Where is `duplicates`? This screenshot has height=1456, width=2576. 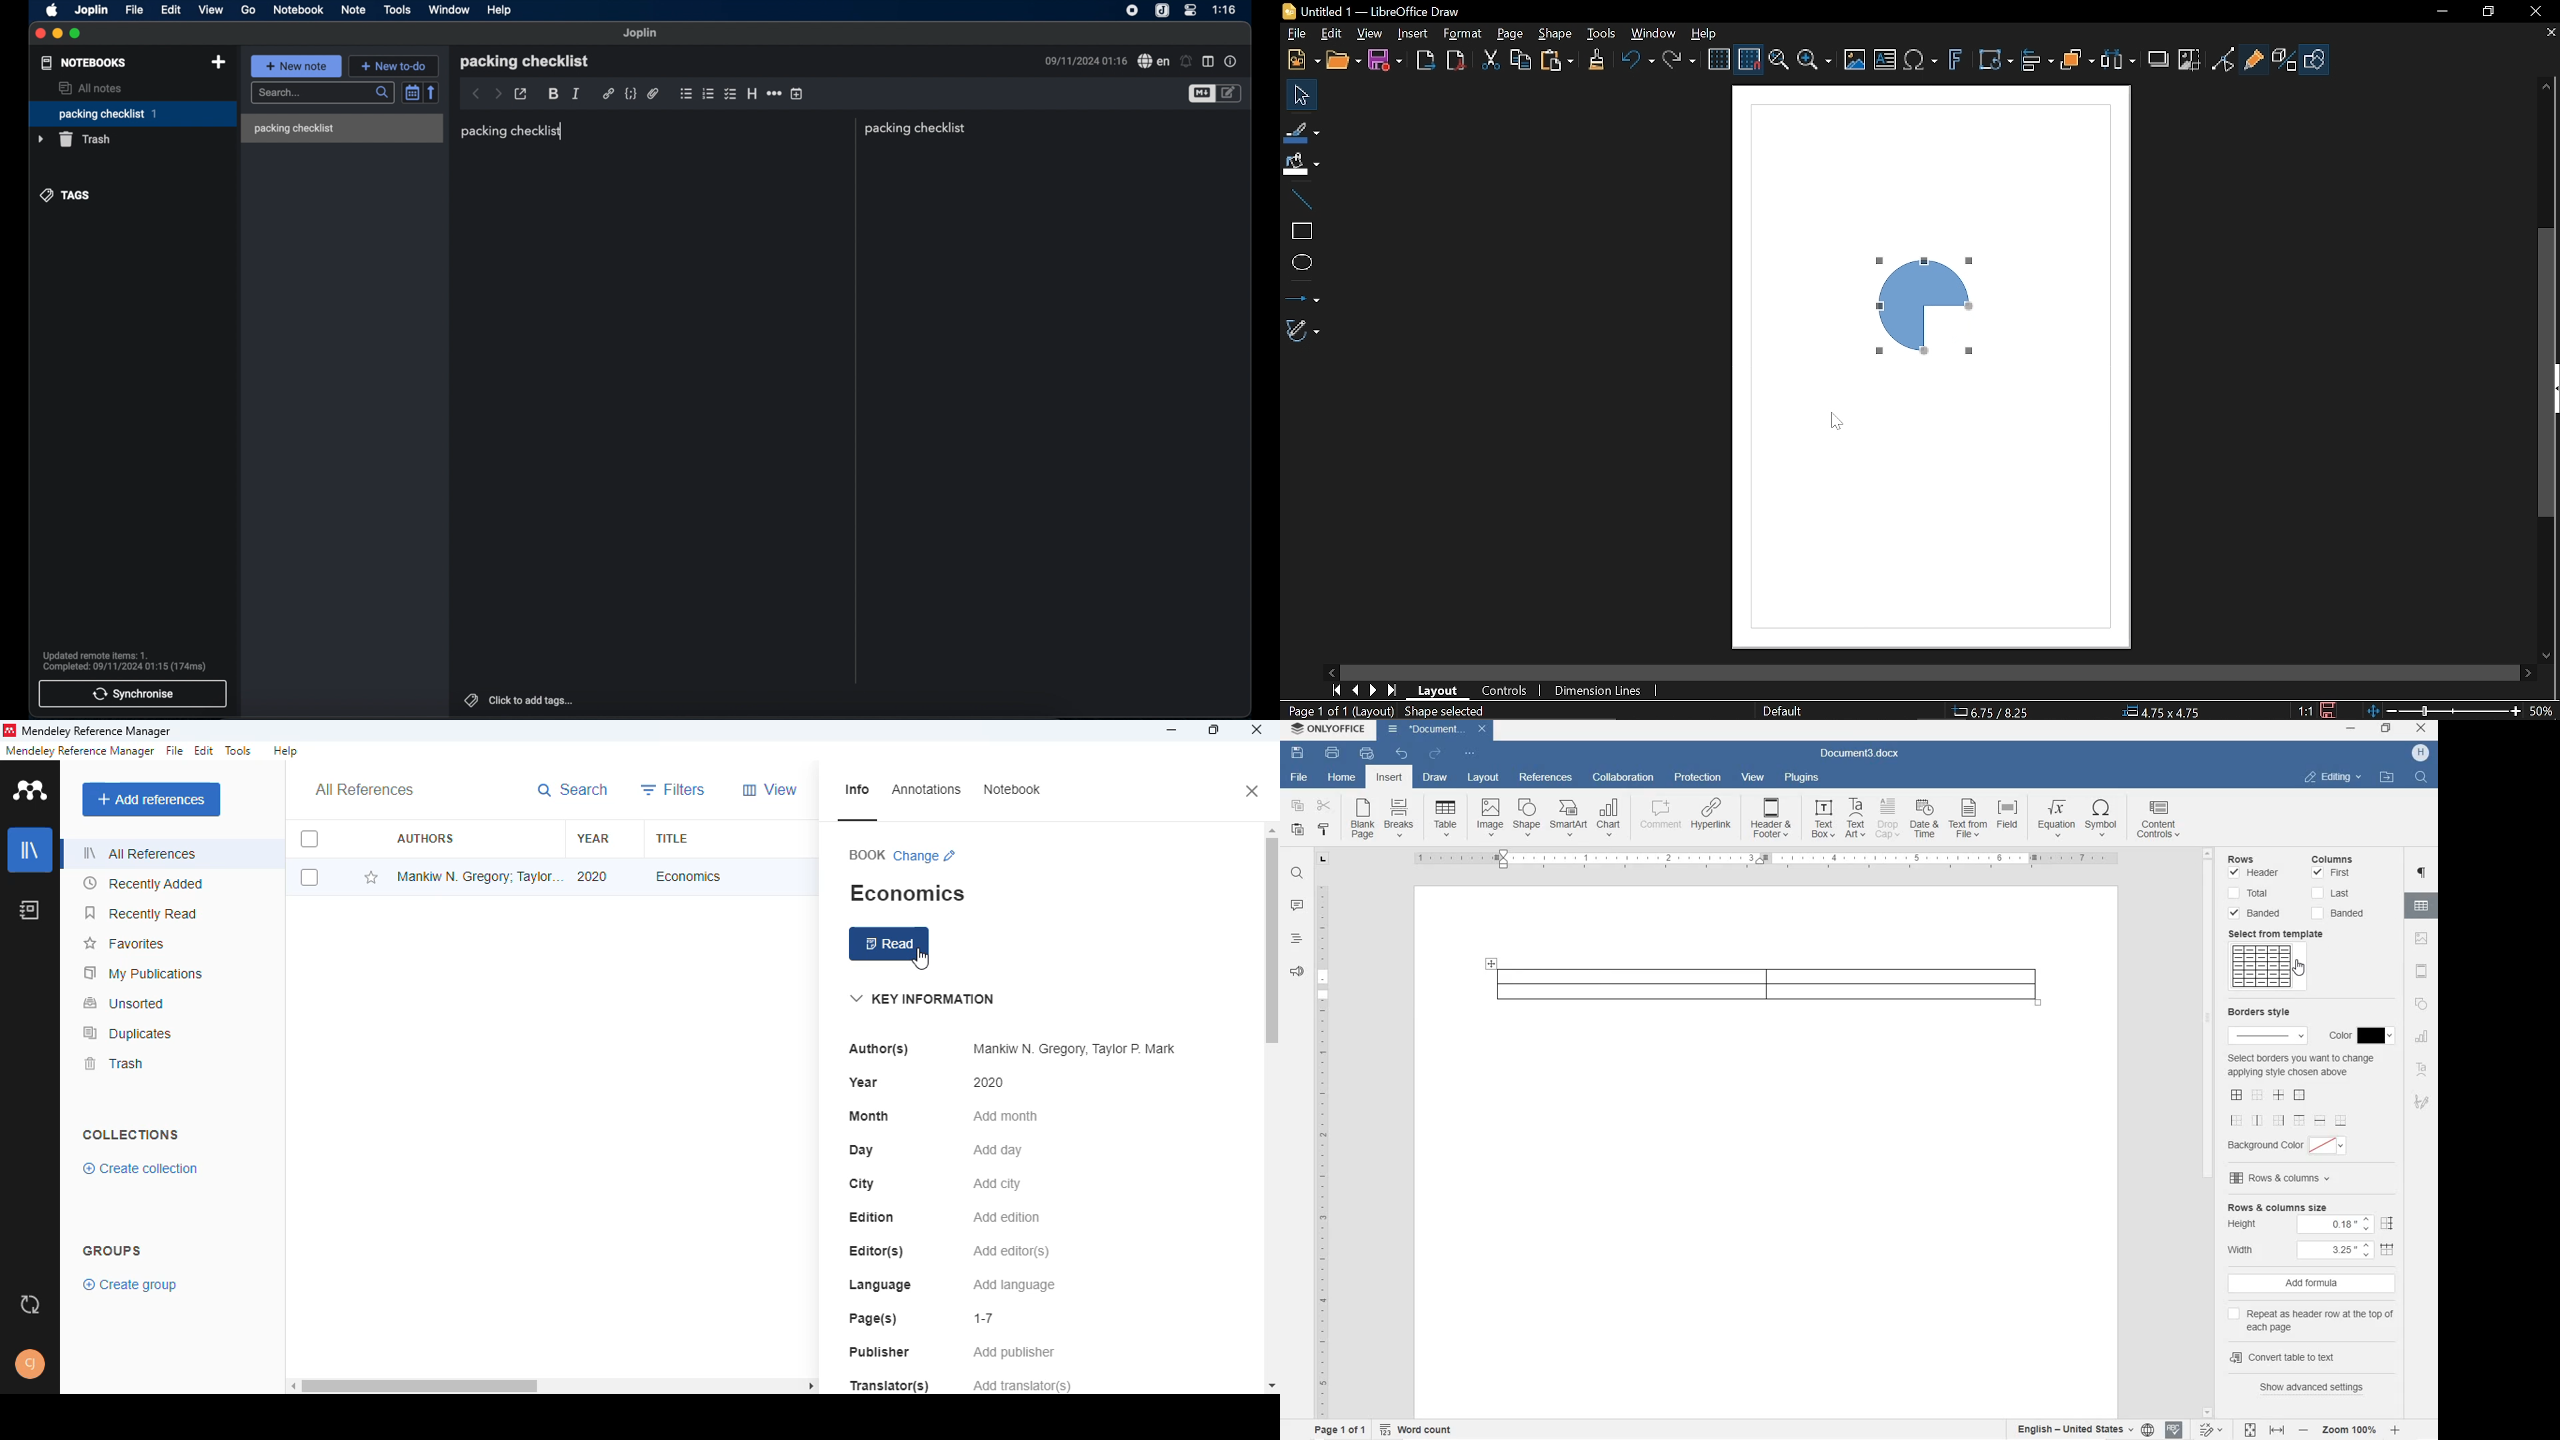
duplicates is located at coordinates (127, 1034).